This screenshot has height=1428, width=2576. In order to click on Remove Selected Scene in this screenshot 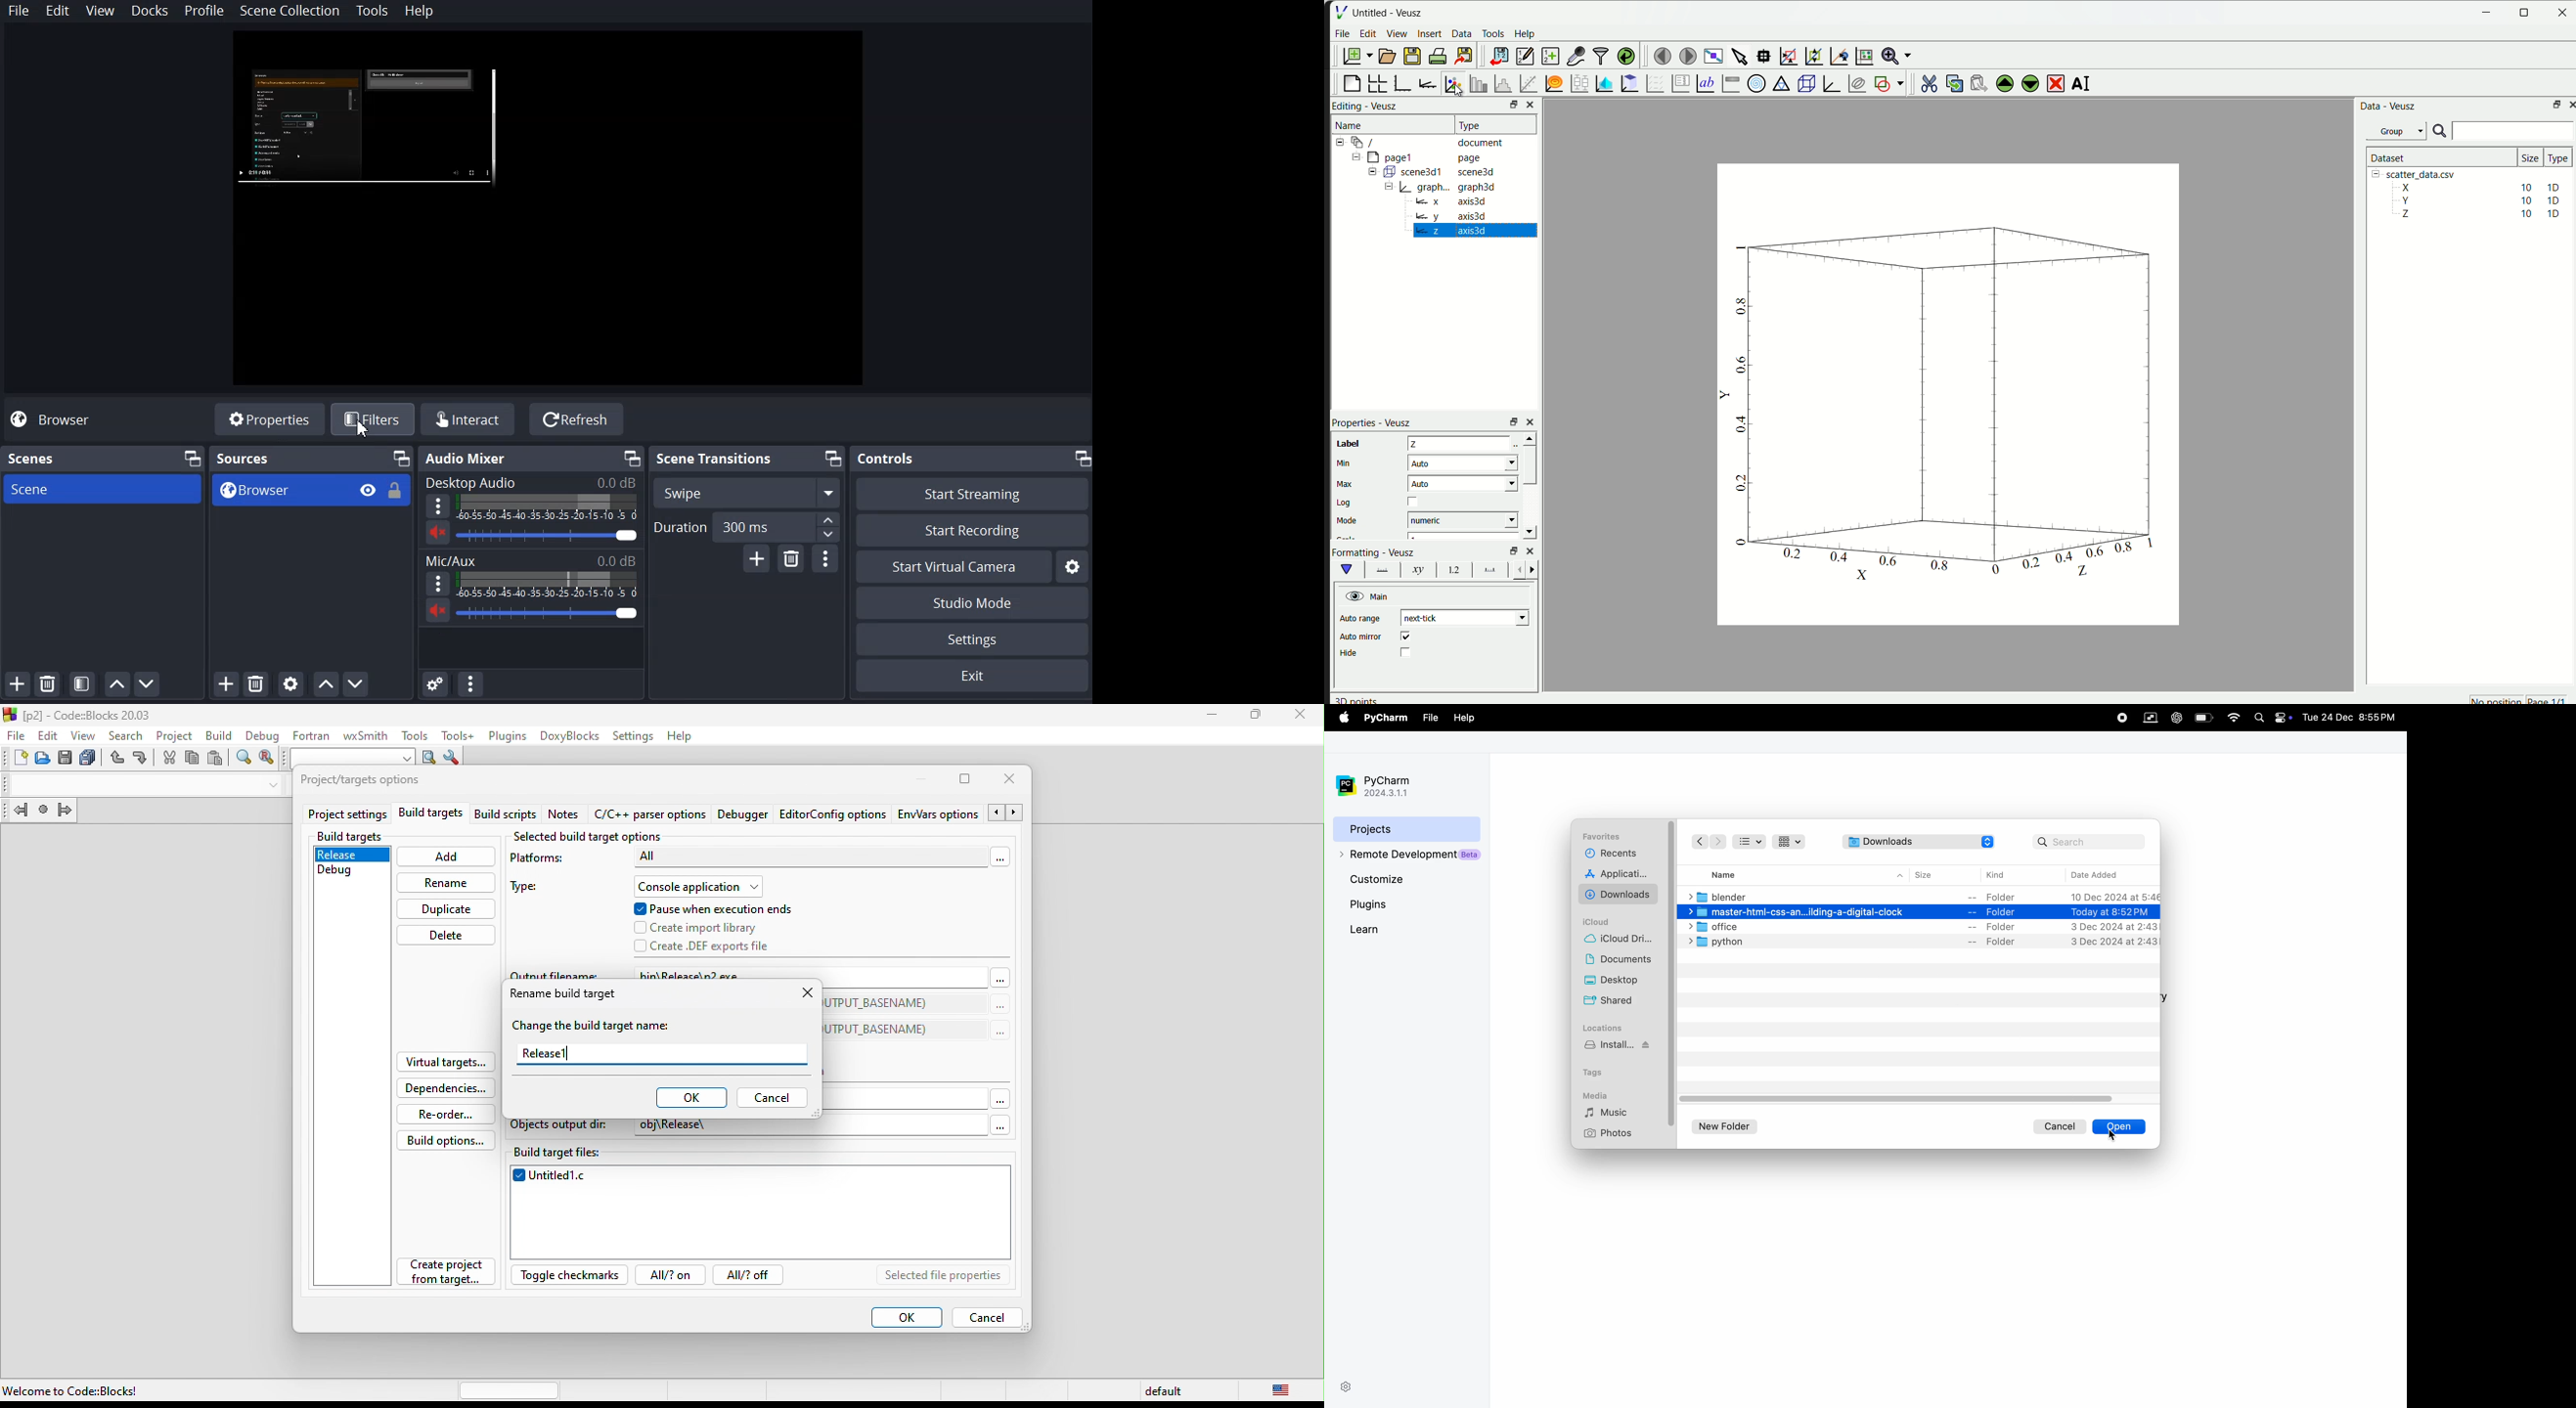, I will do `click(47, 683)`.